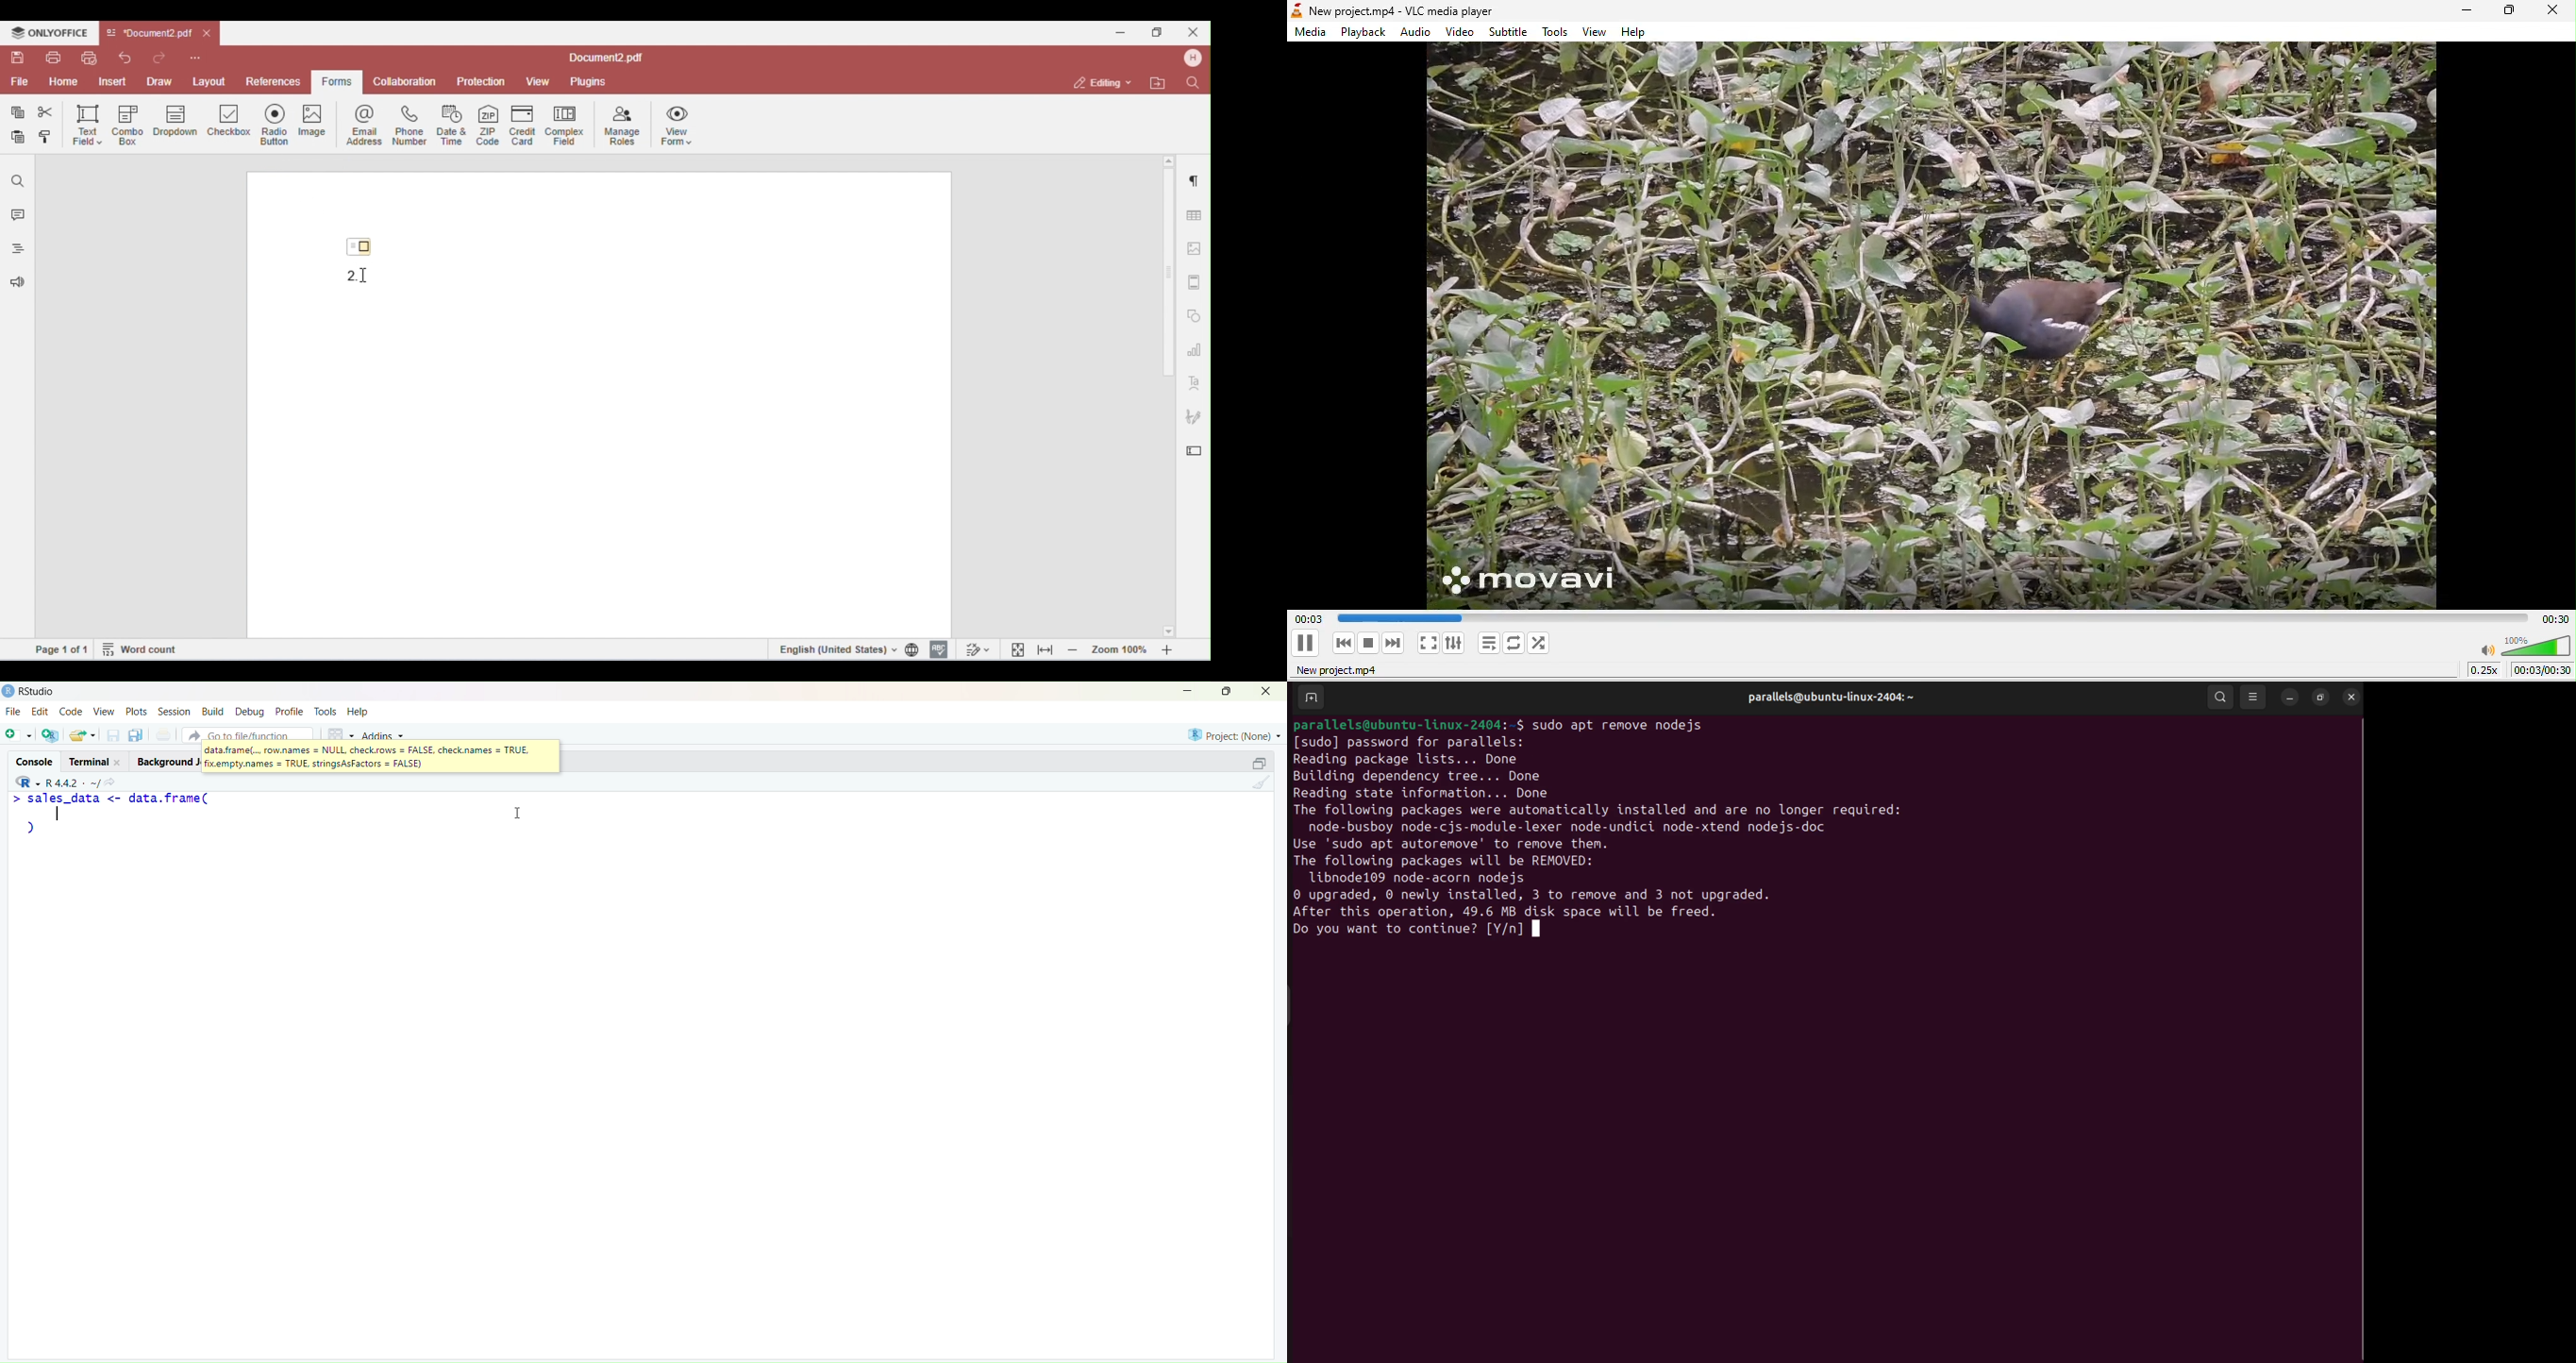  Describe the element at coordinates (1304, 643) in the screenshot. I see `play` at that location.